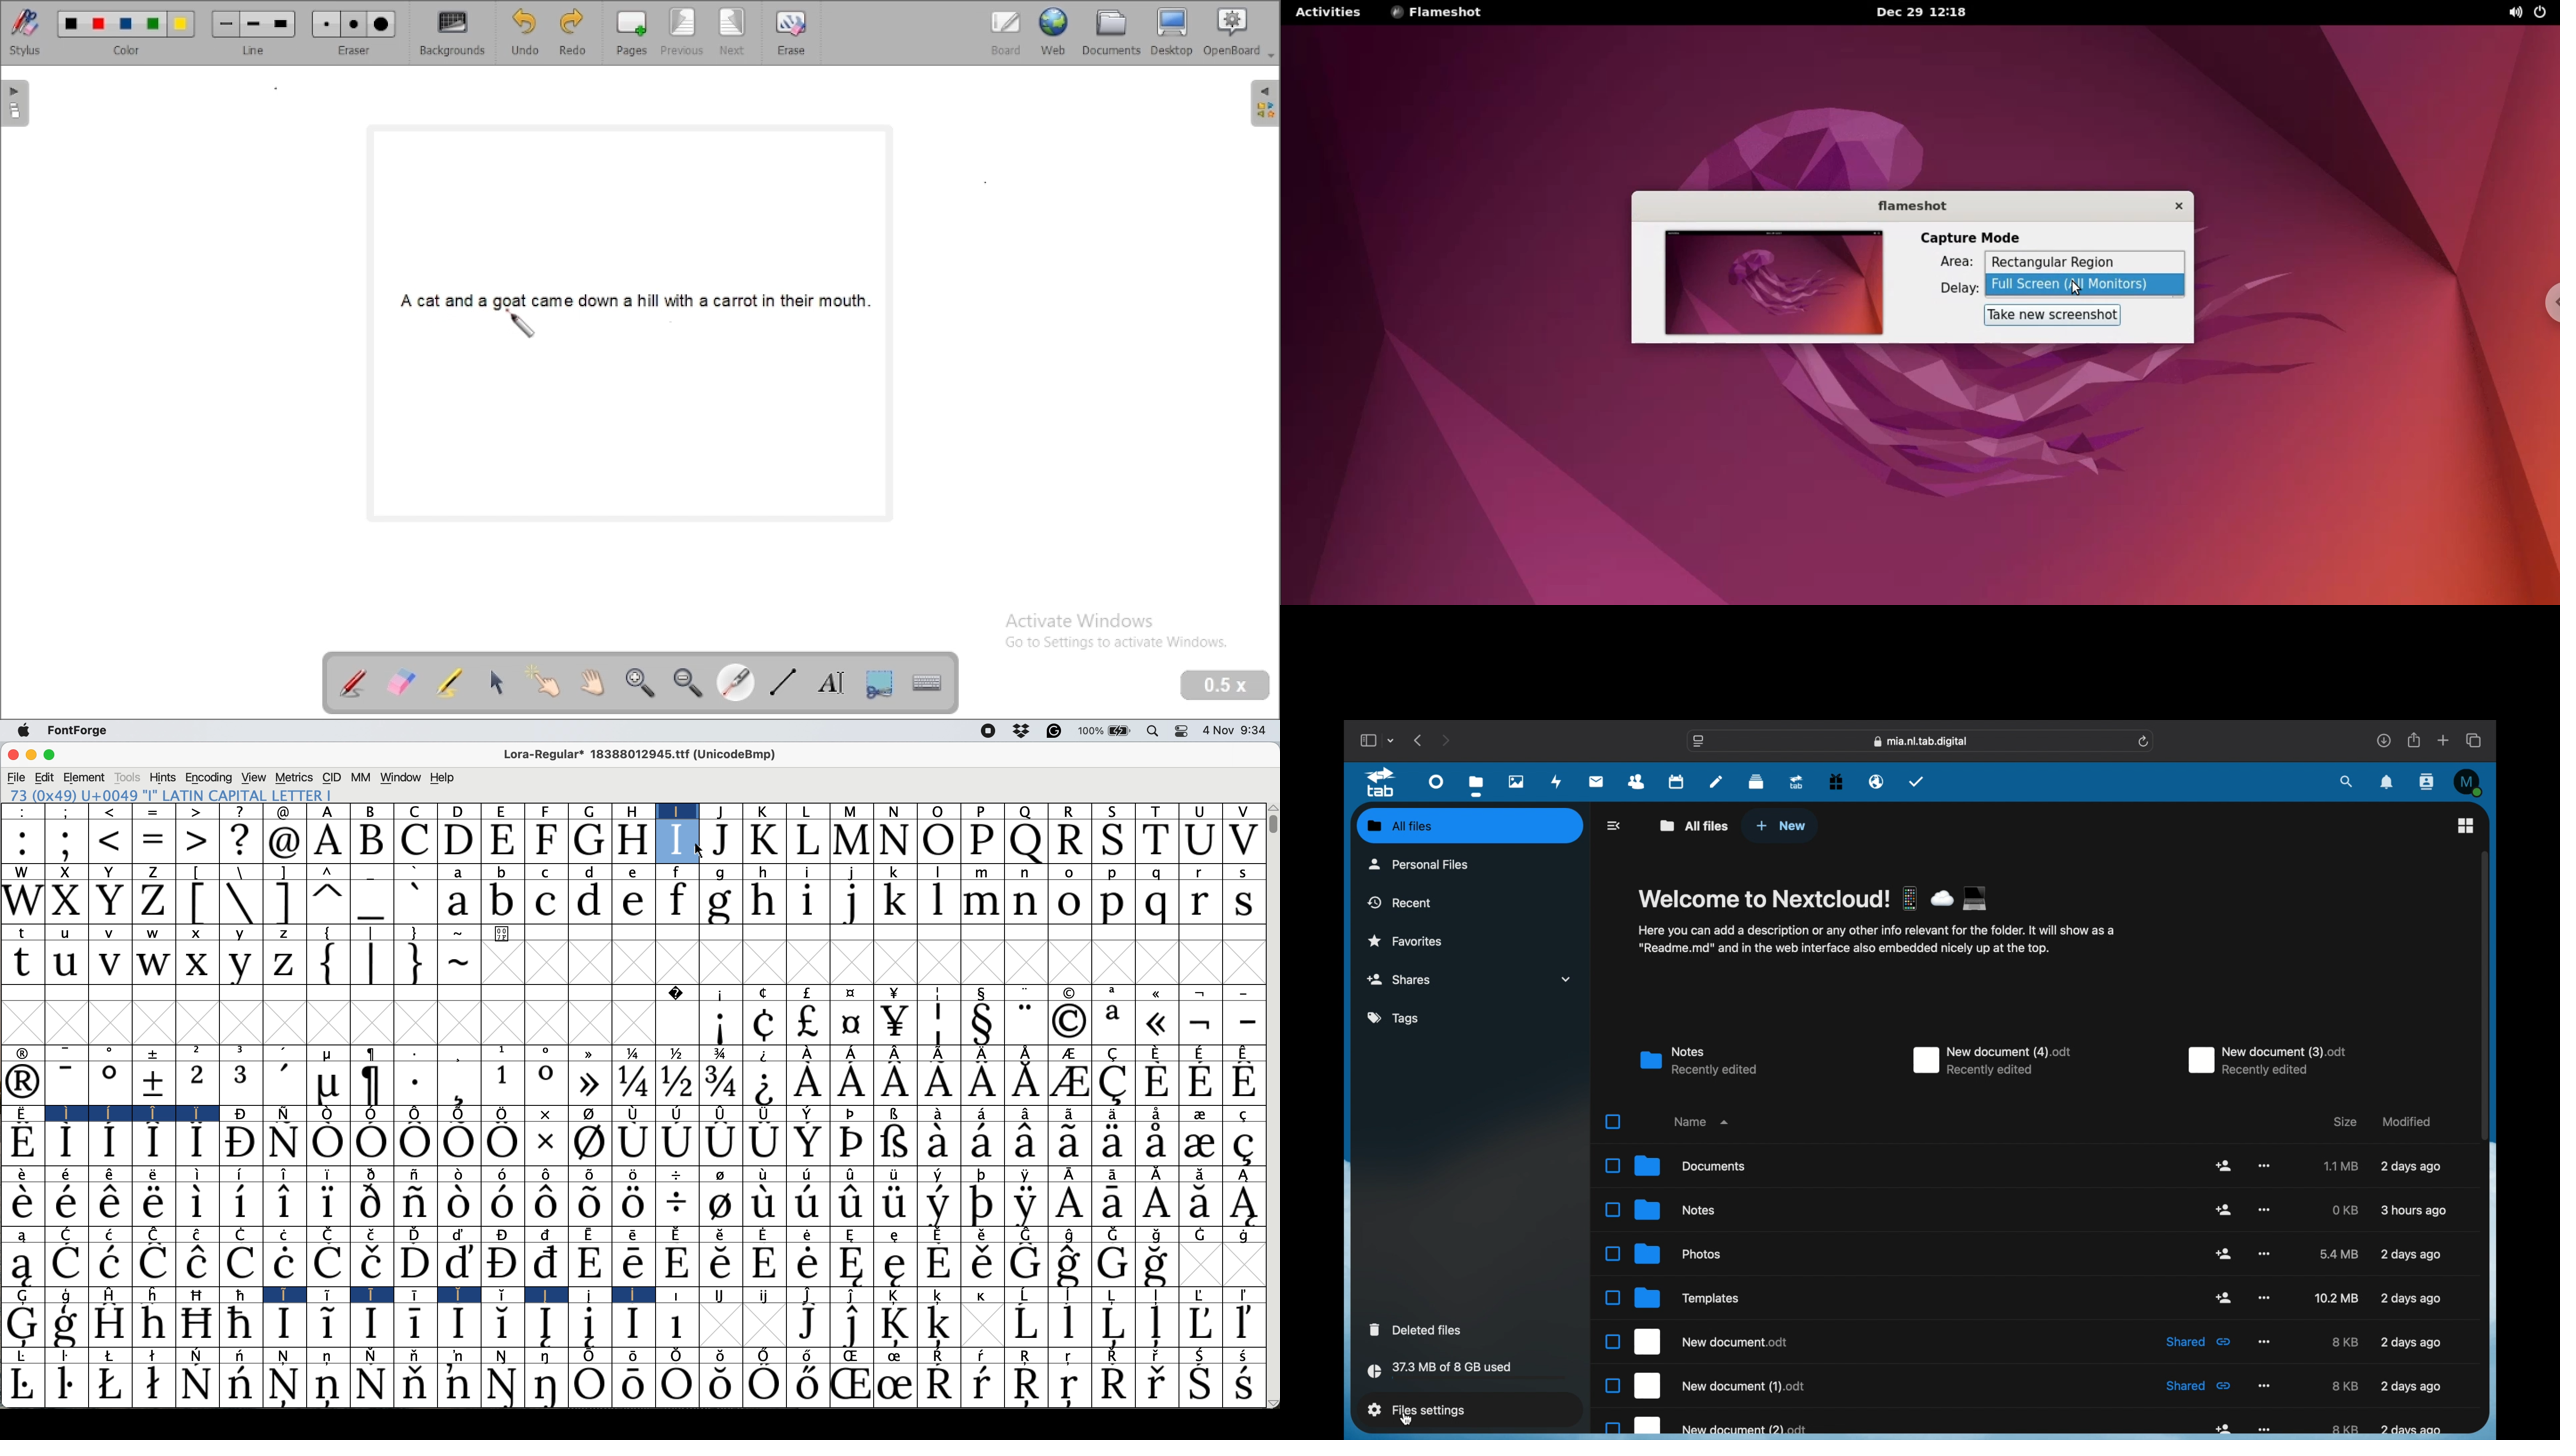 The height and width of the screenshot is (1456, 2576). Describe the element at coordinates (1058, 732) in the screenshot. I see `grammarly` at that location.